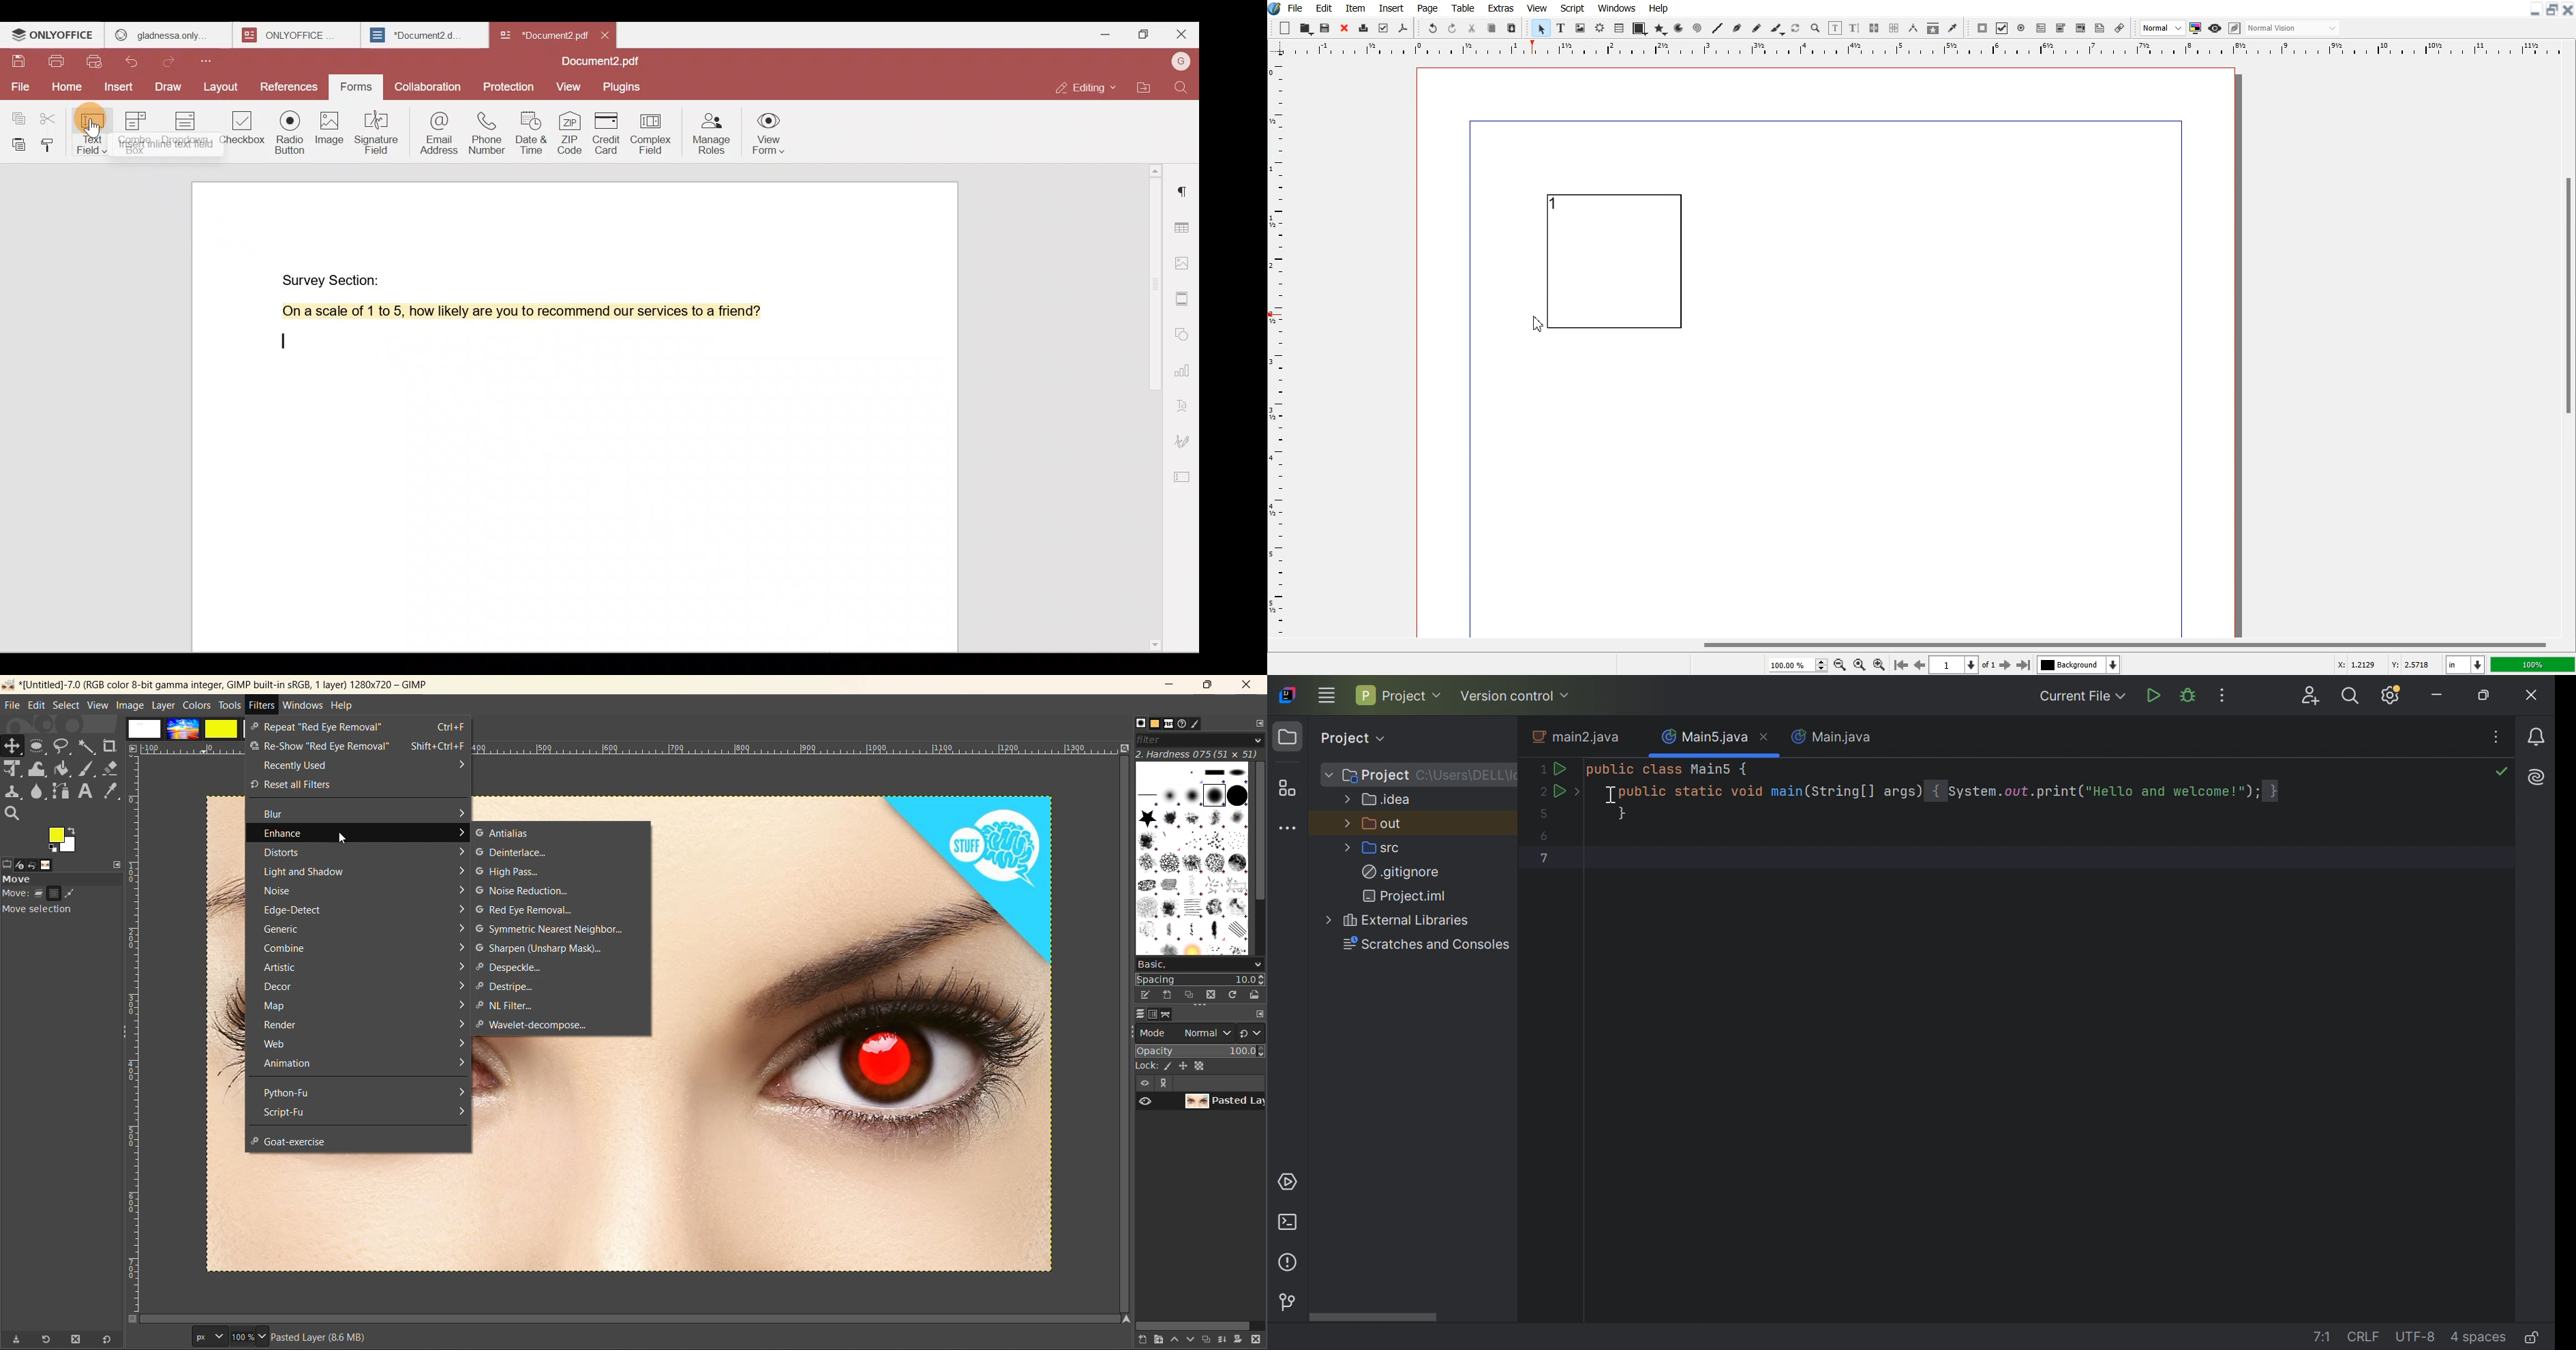 The width and height of the screenshot is (2576, 1372). Describe the element at coordinates (1192, 859) in the screenshot. I see `brushes` at that location.